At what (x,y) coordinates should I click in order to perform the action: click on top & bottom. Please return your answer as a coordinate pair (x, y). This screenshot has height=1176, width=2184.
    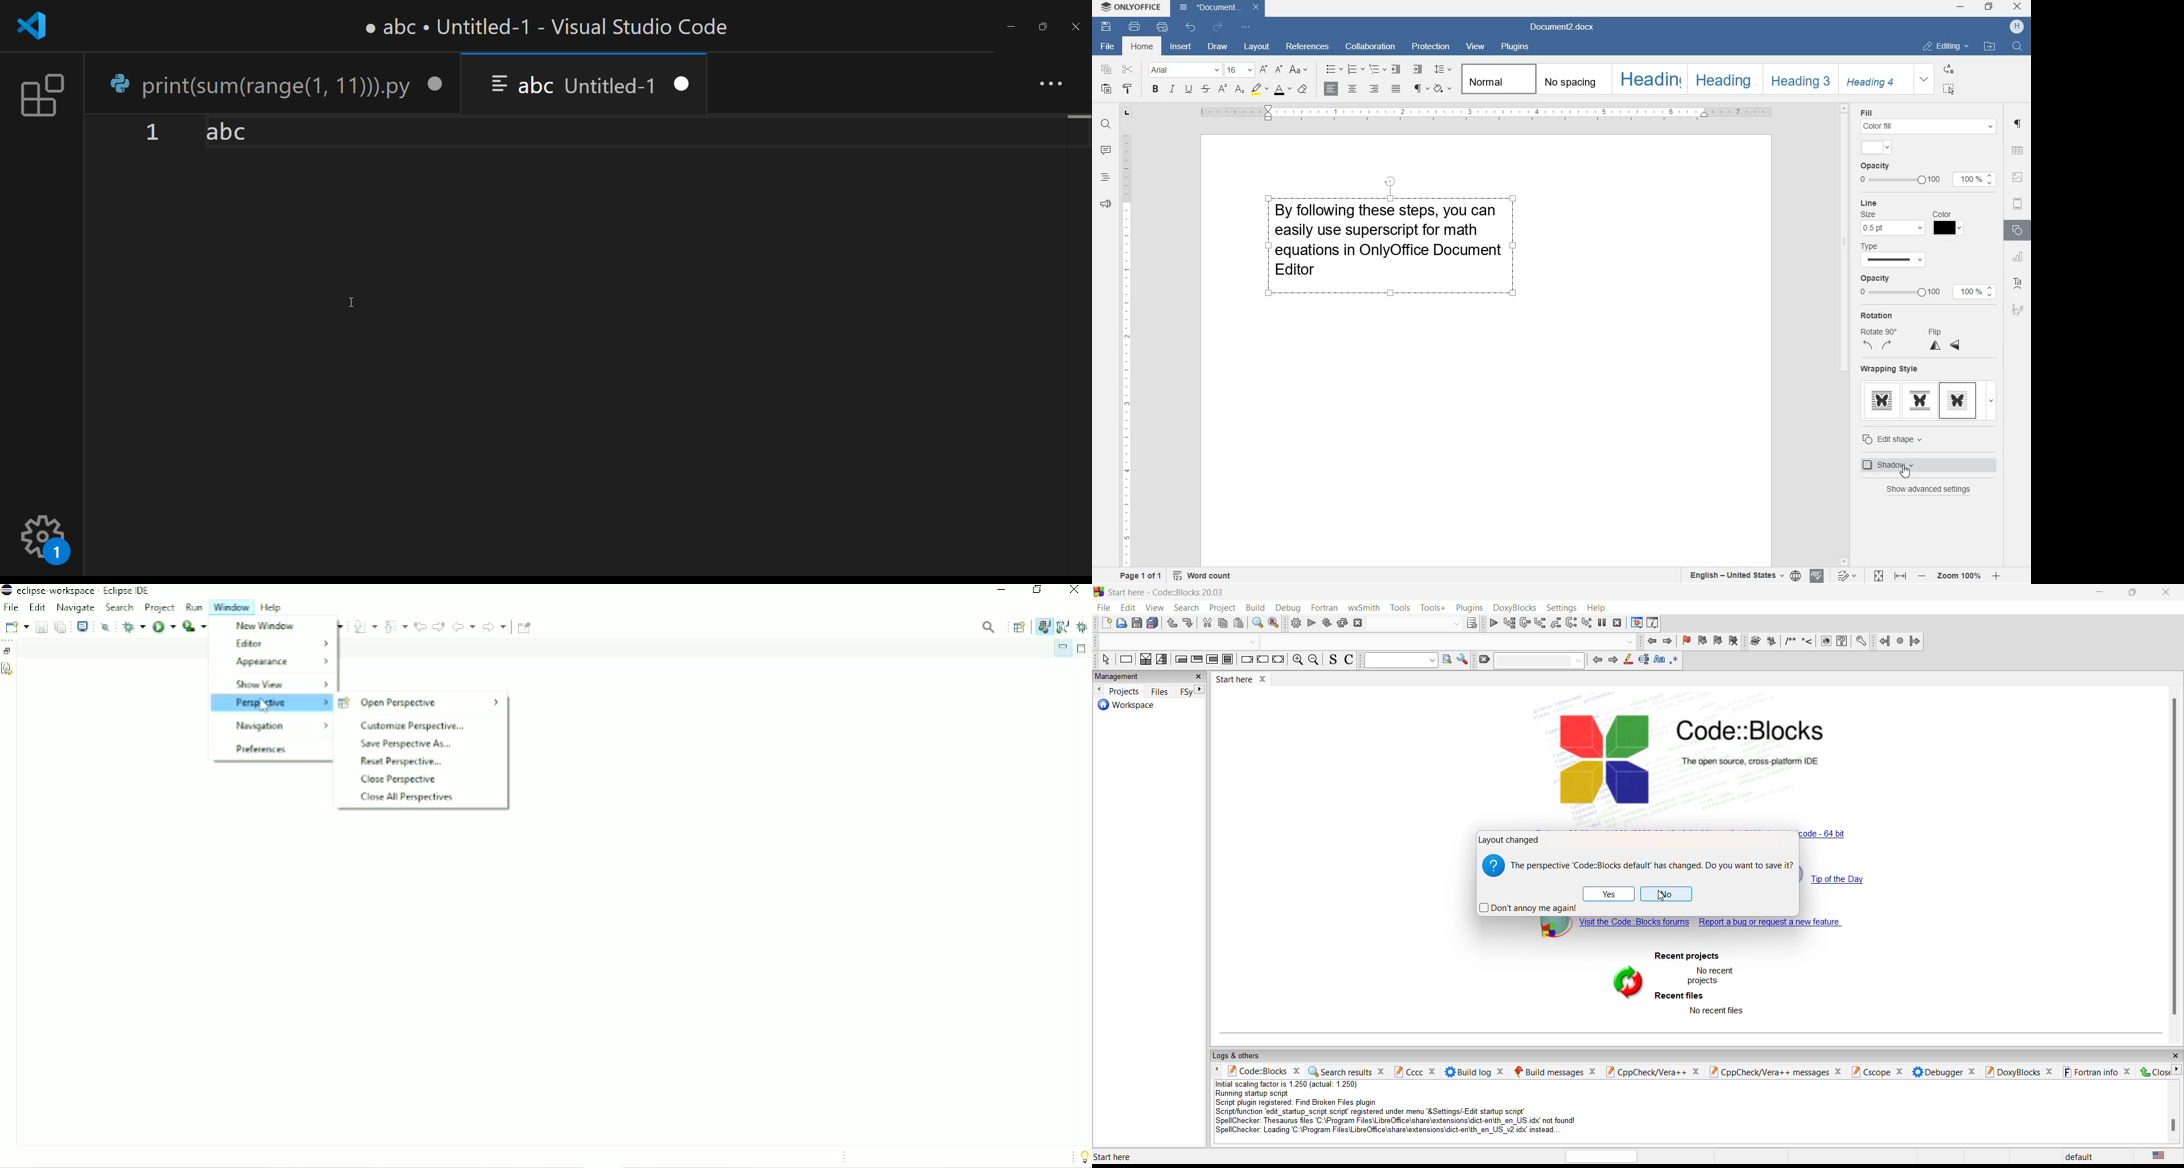
    Looking at the image, I should click on (1920, 401).